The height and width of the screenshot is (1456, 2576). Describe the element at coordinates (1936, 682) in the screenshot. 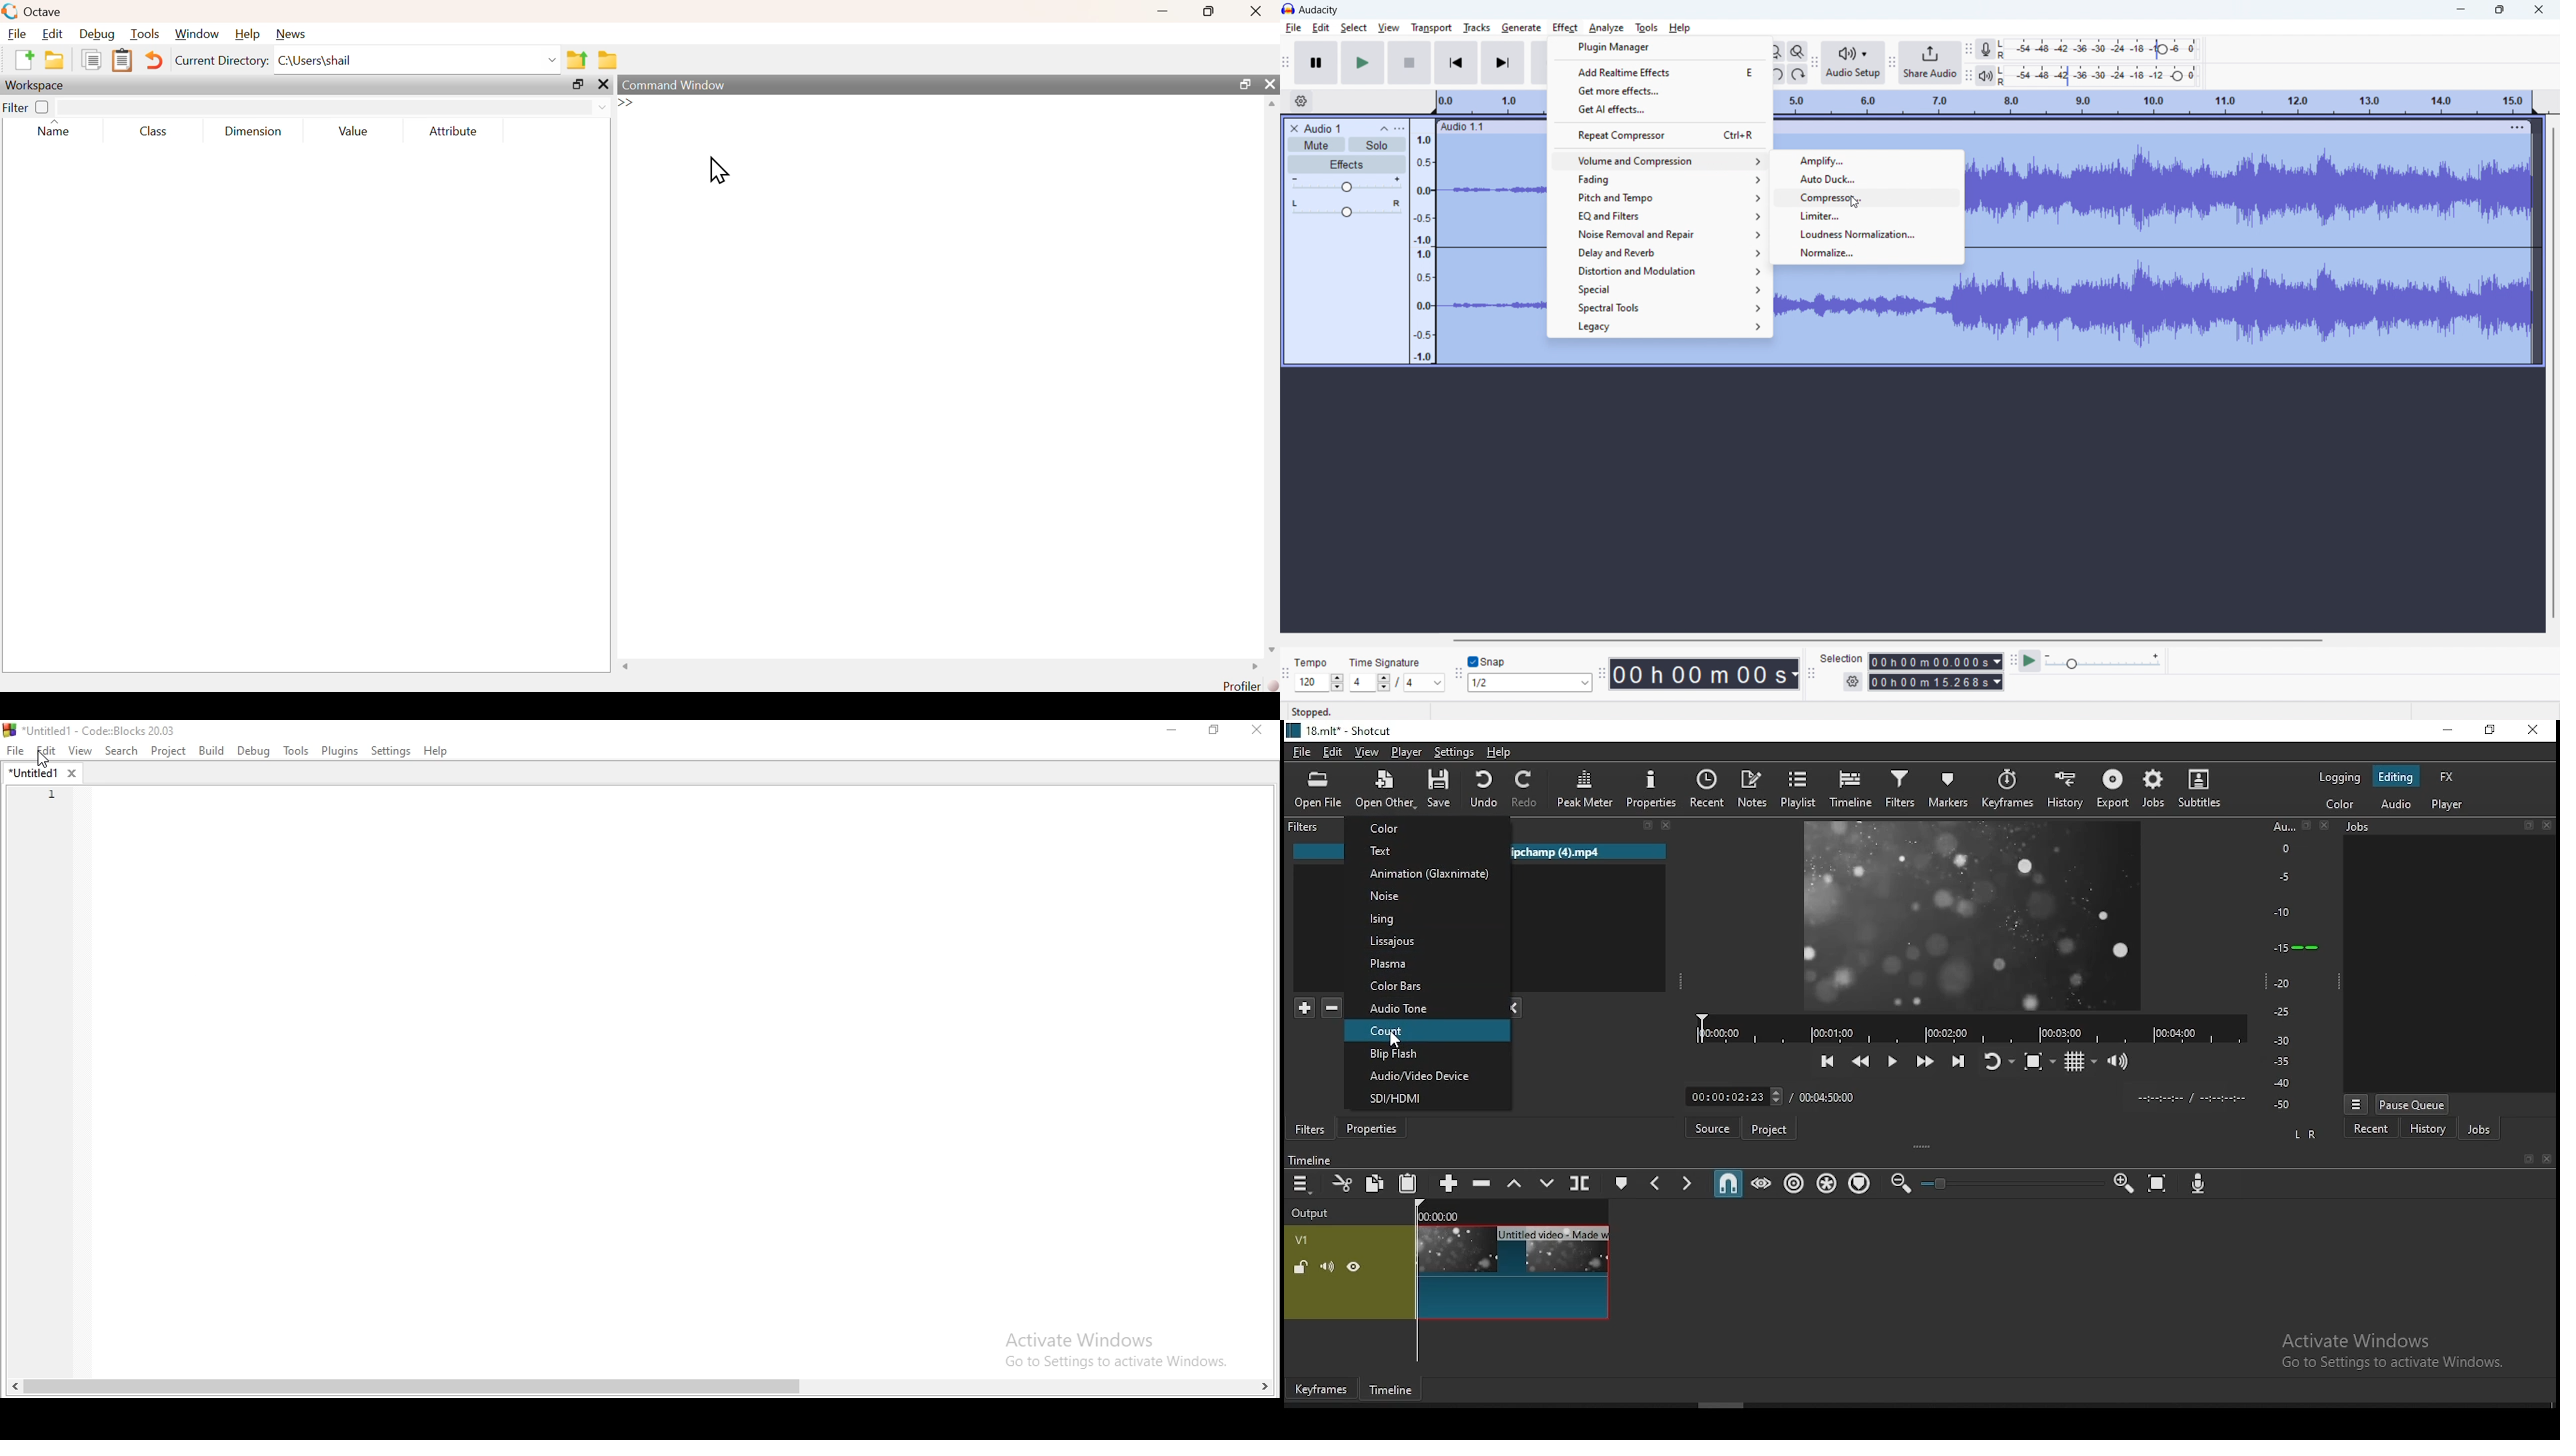

I see `00h00m15.268s (end time)` at that location.